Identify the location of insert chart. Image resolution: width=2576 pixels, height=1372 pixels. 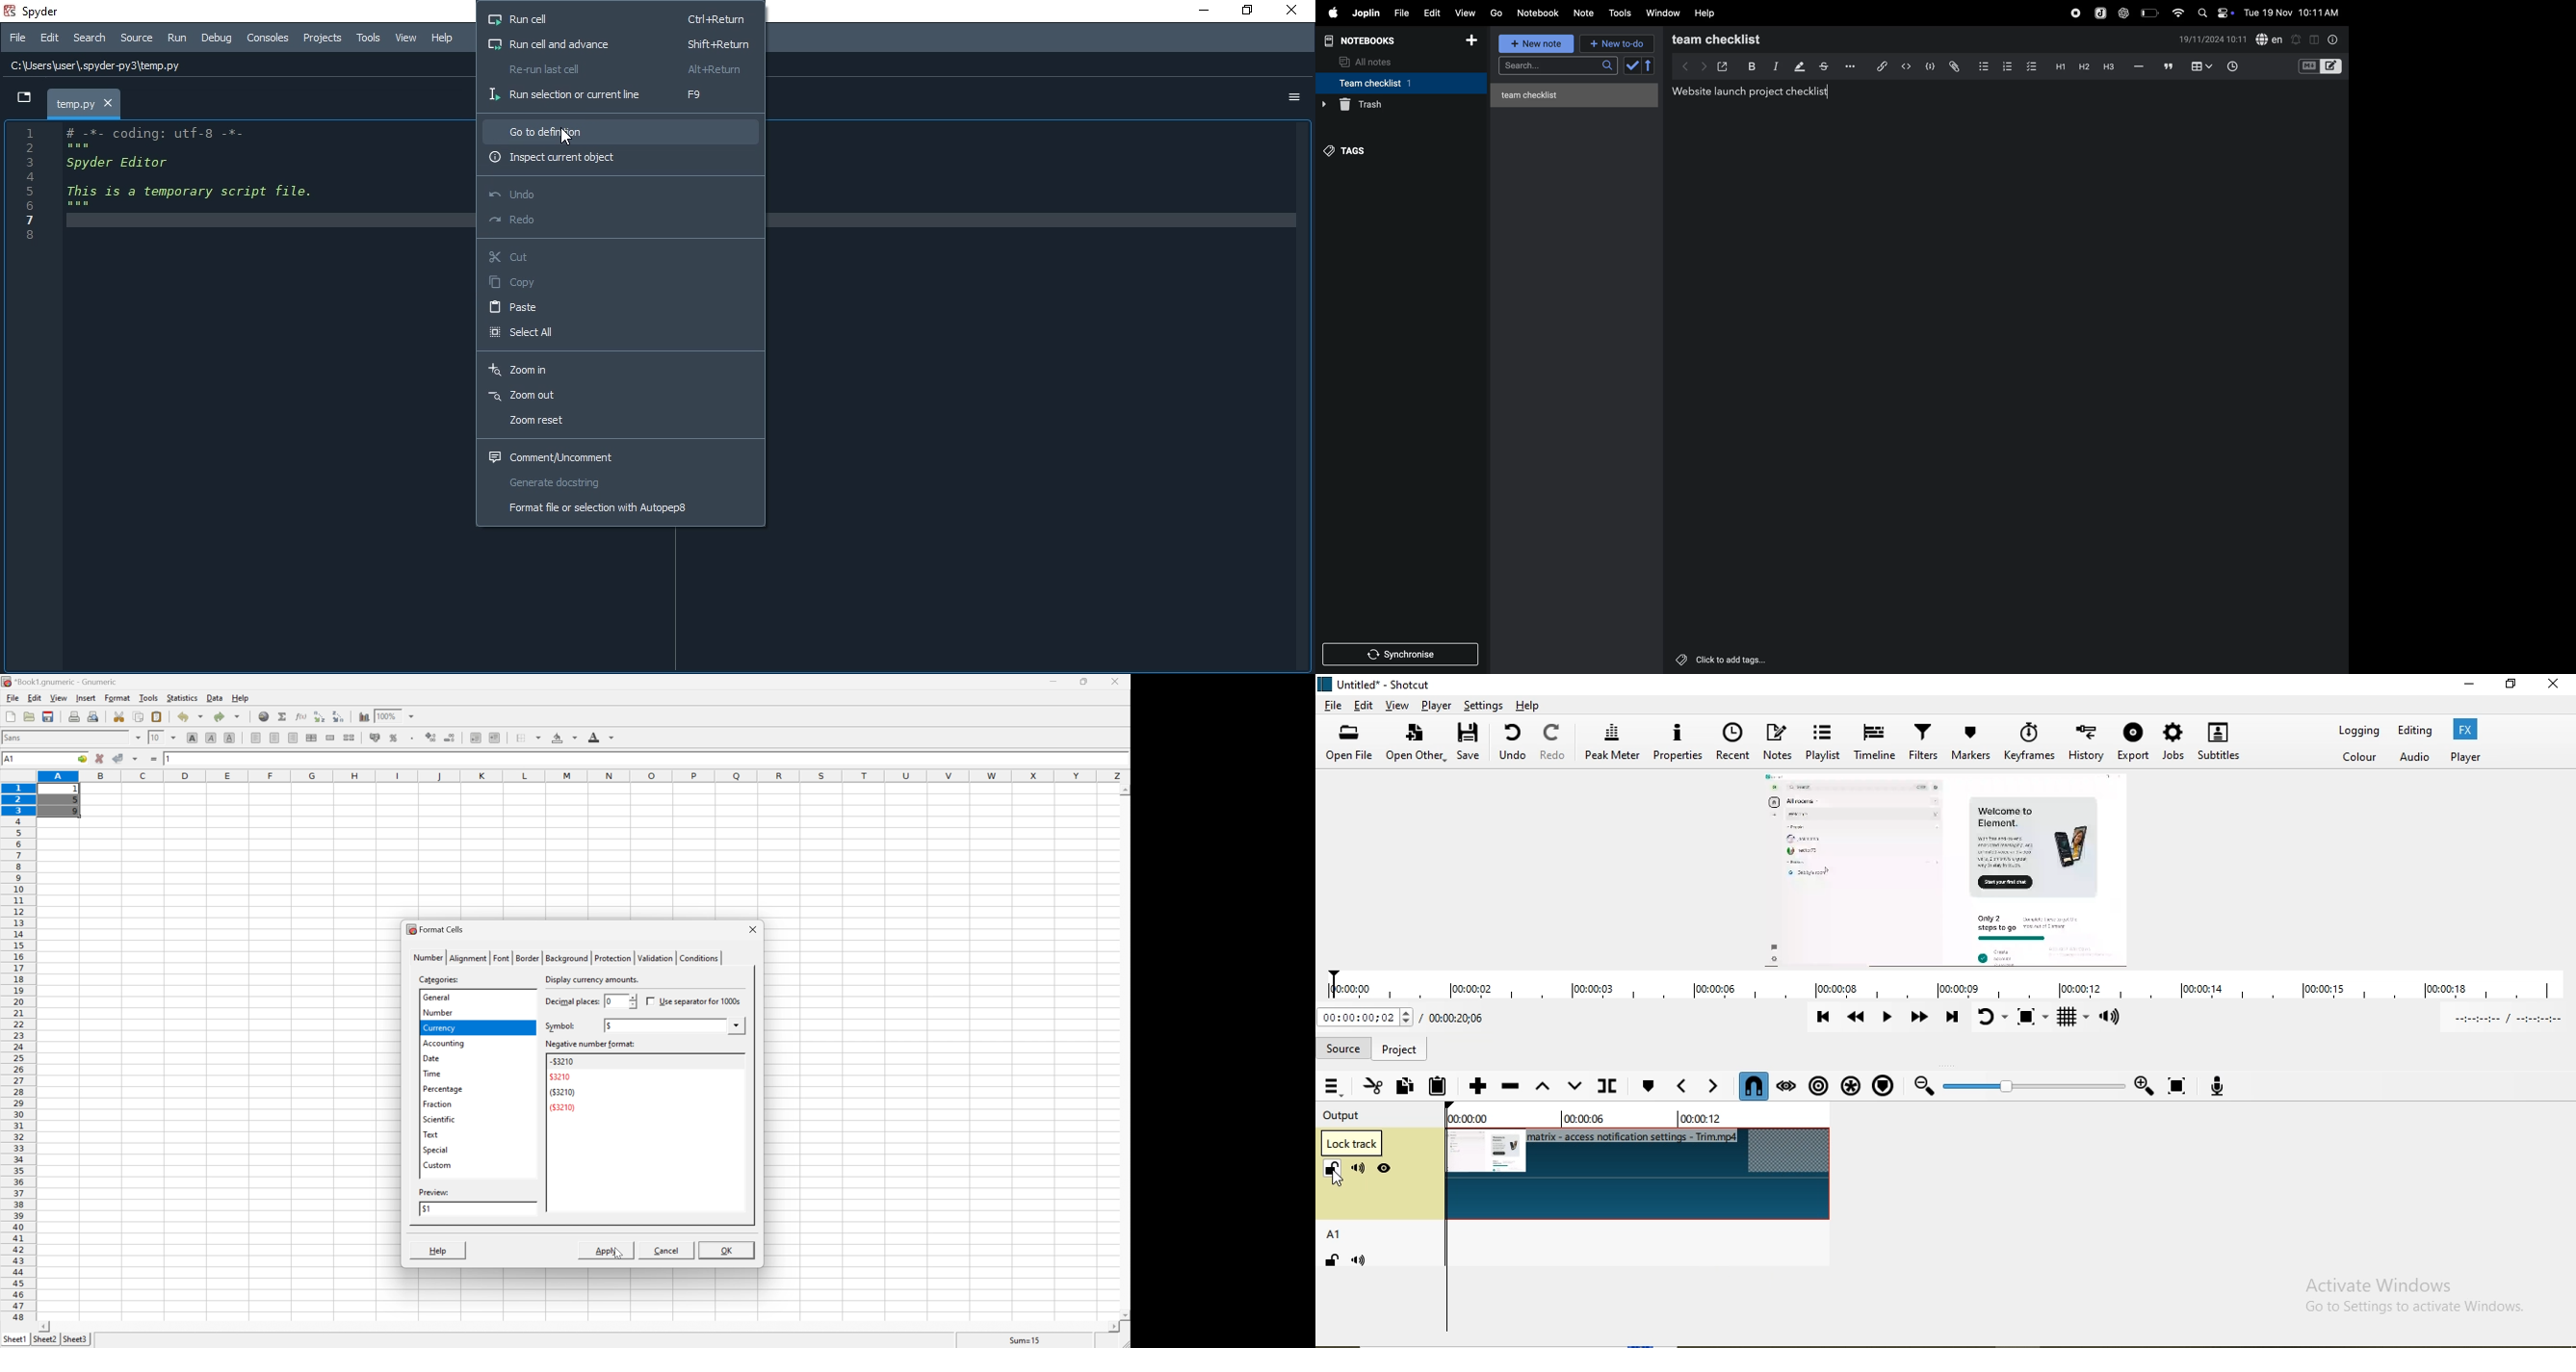
(364, 716).